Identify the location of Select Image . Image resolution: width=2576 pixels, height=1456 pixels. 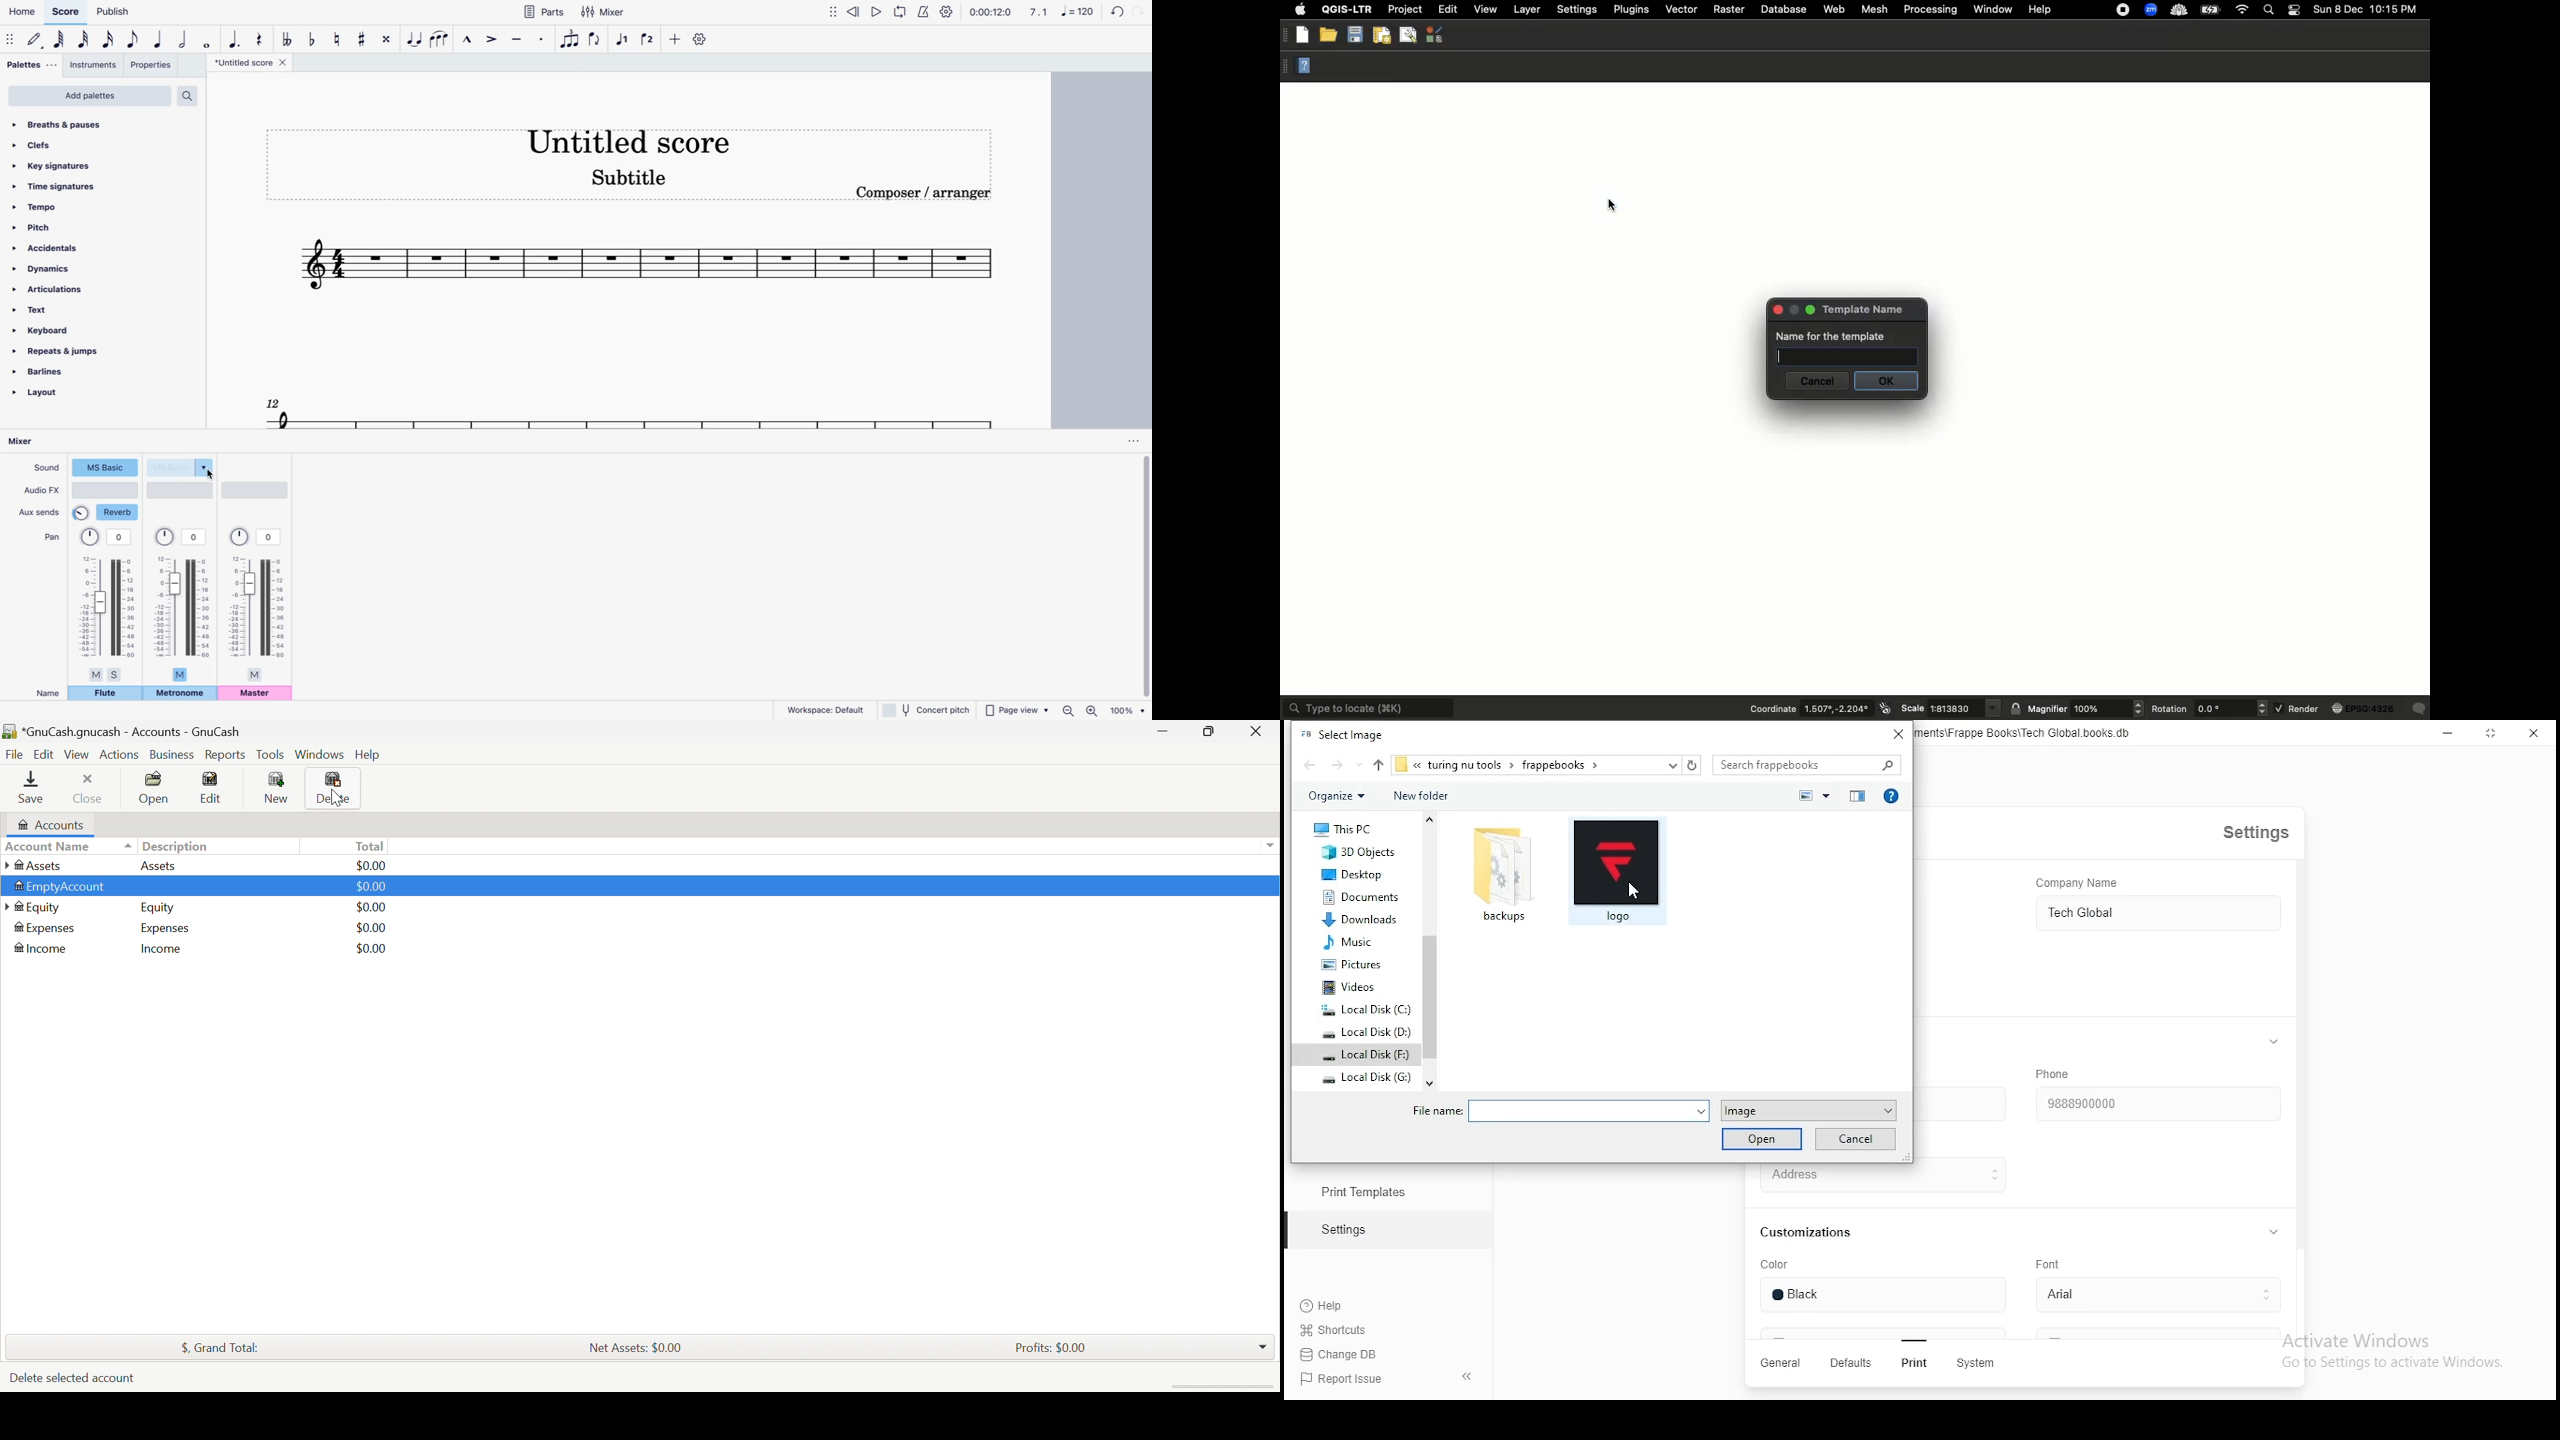
(1340, 737).